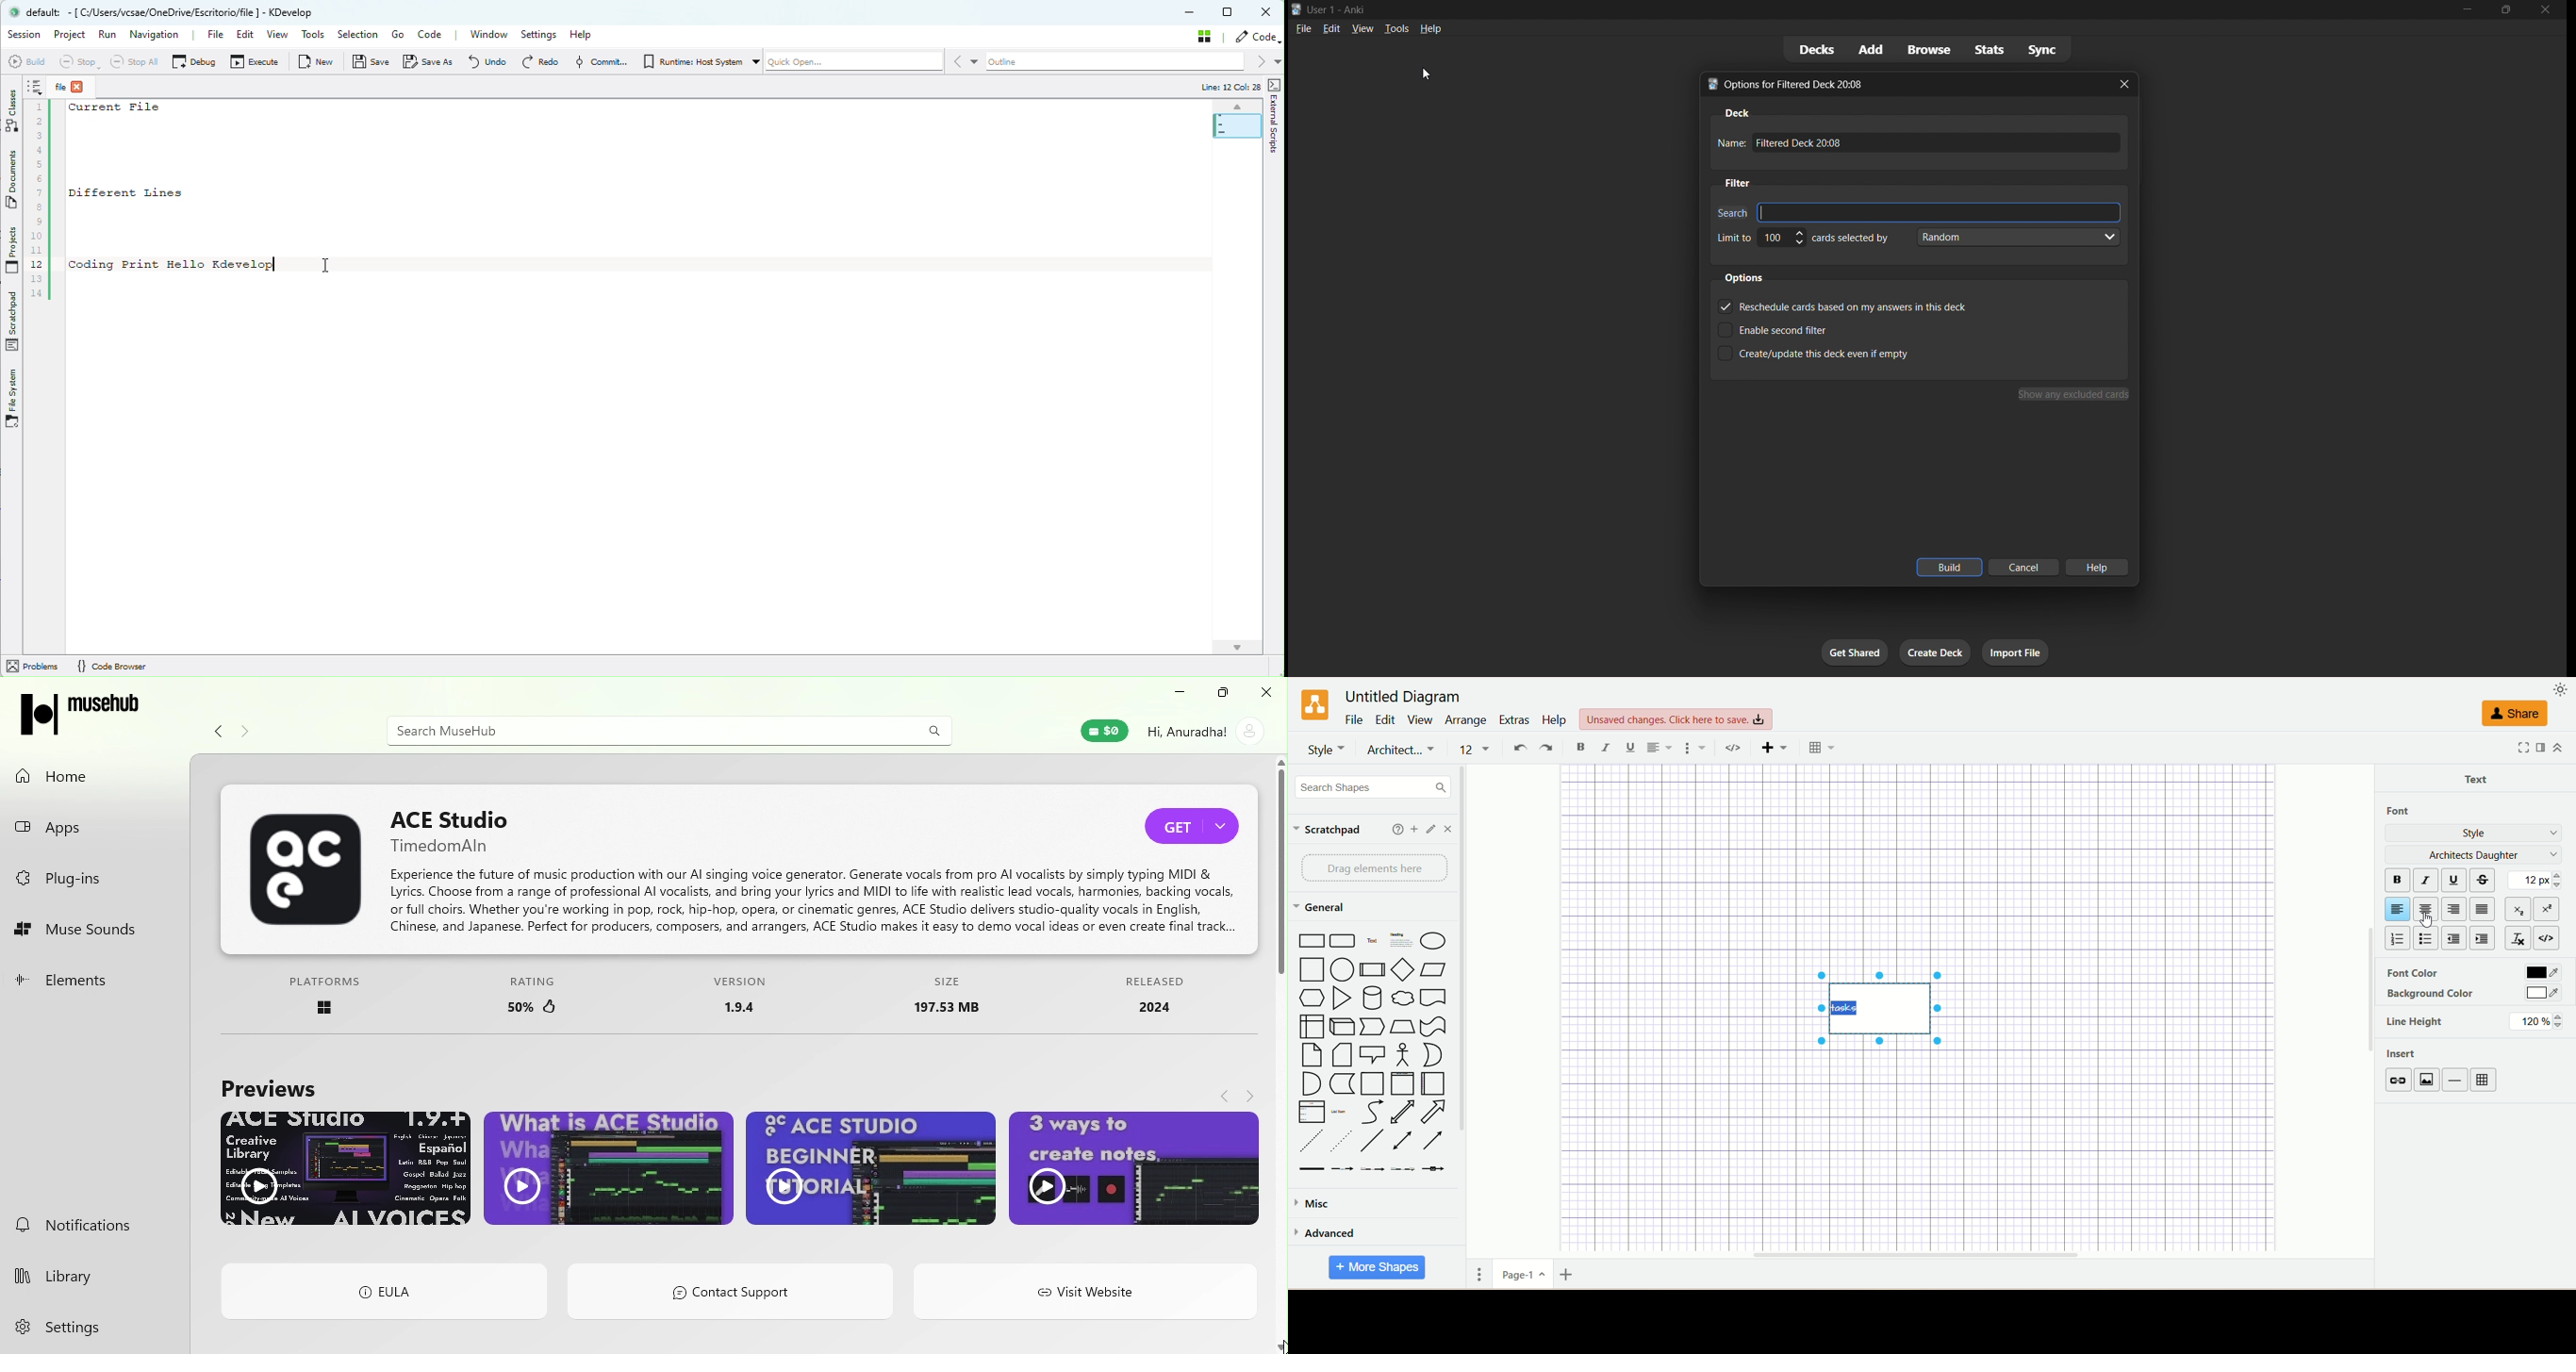  What do you see at coordinates (1859, 353) in the screenshot?
I see `(un)check create deck even if empty radio option` at bounding box center [1859, 353].